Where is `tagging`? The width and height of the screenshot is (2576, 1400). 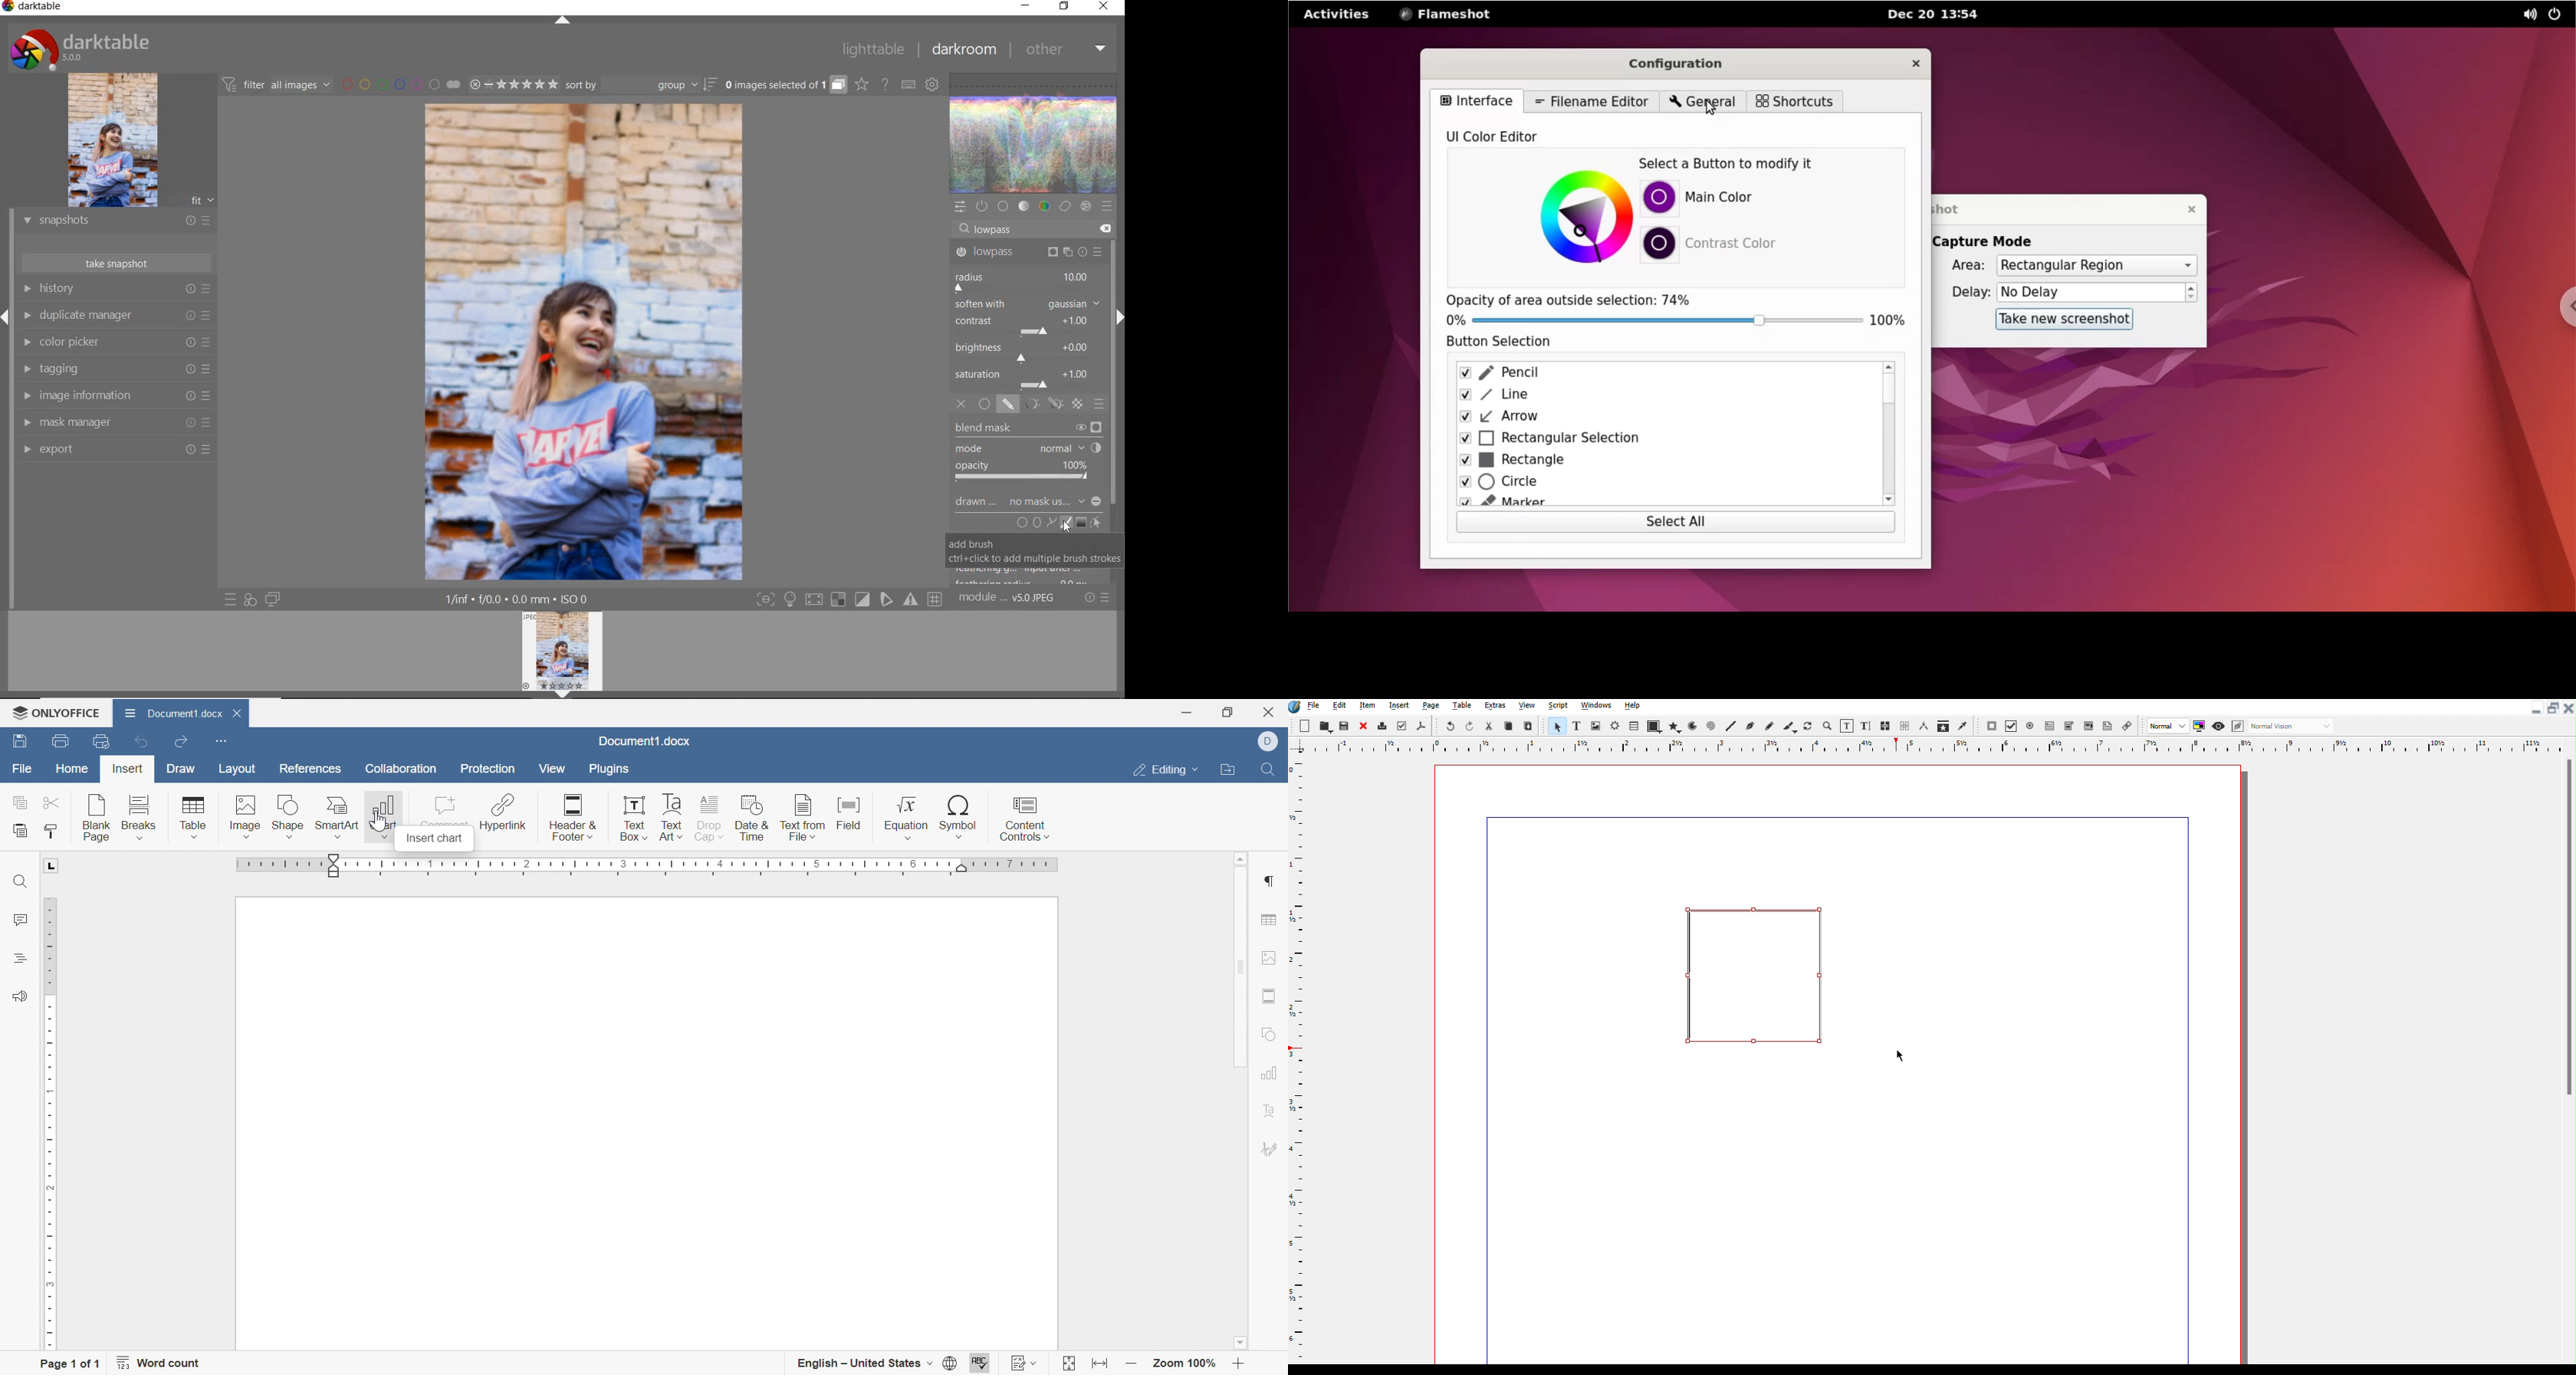
tagging is located at coordinates (116, 370).